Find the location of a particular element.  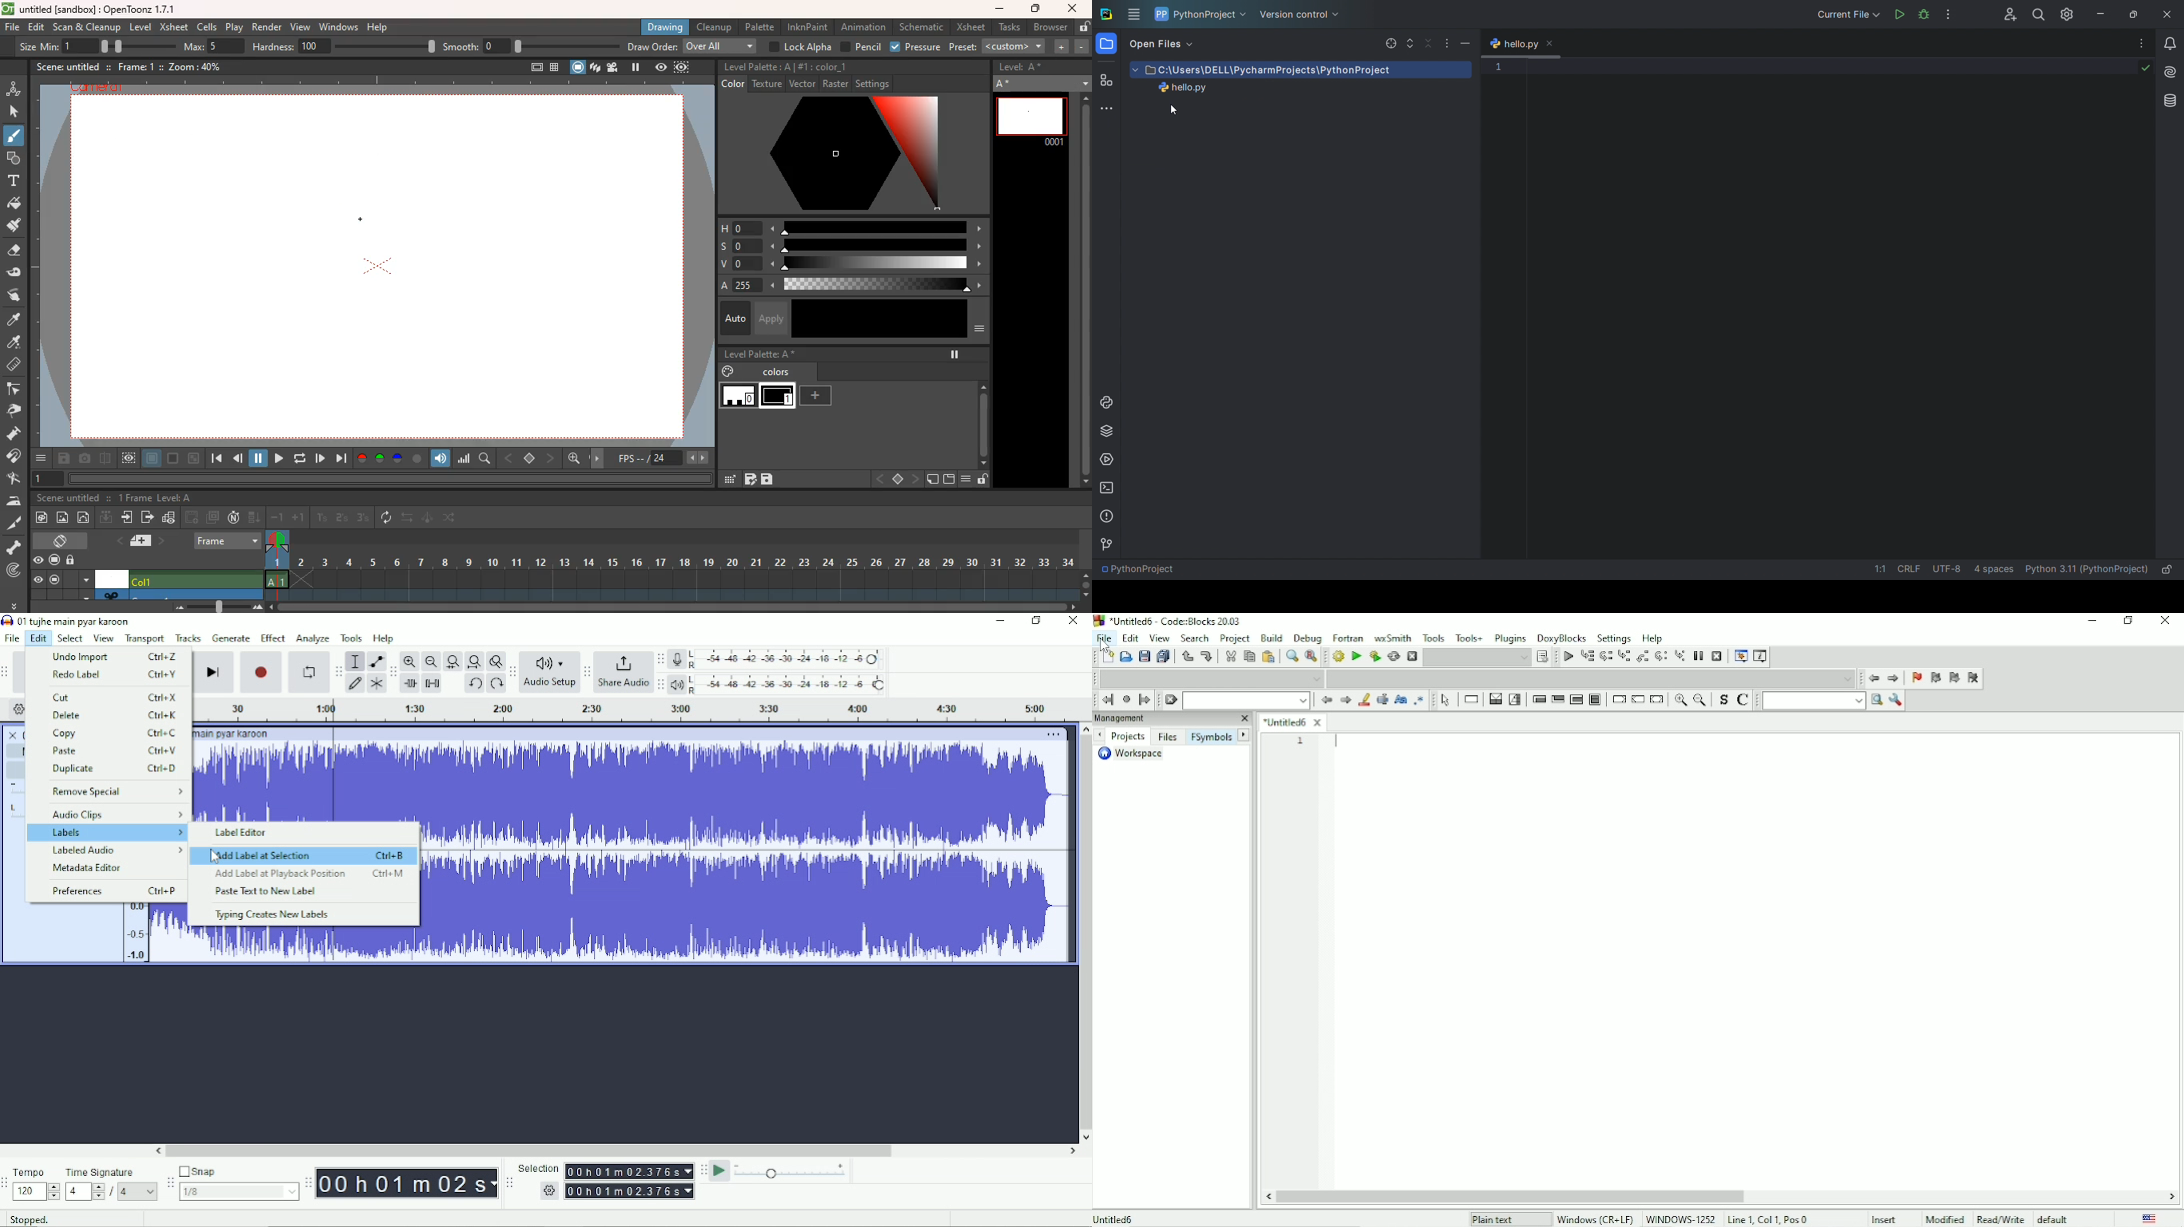

Counting loop is located at coordinates (1576, 699).